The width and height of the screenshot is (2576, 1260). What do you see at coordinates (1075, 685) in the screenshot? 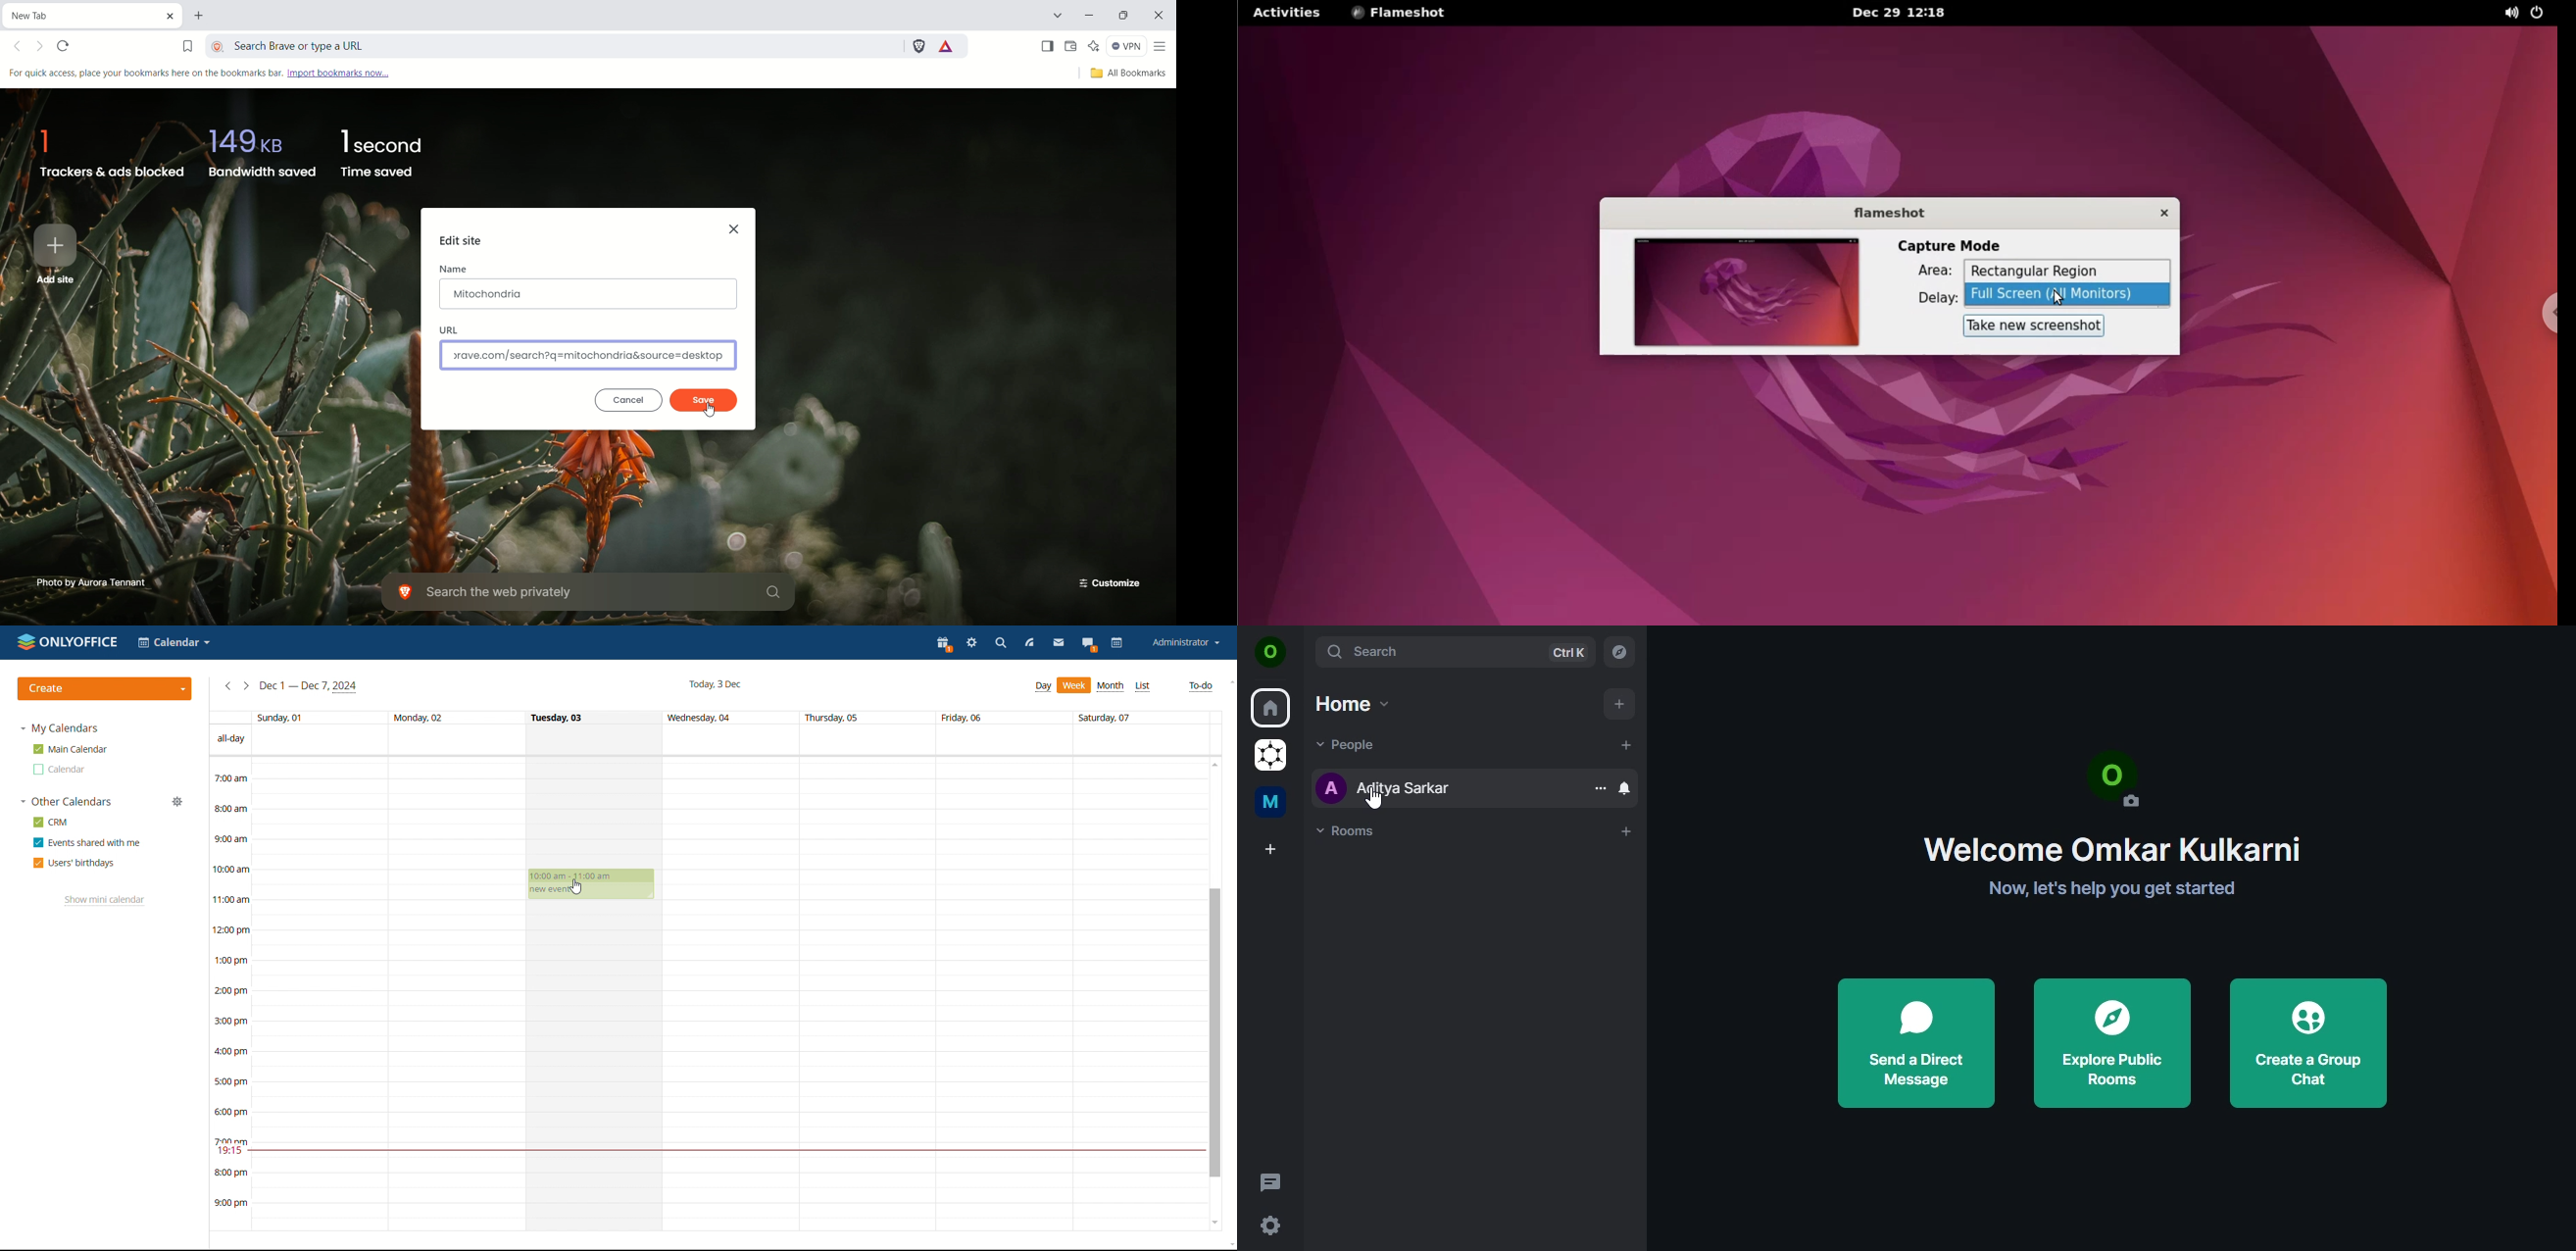
I see `Week` at bounding box center [1075, 685].